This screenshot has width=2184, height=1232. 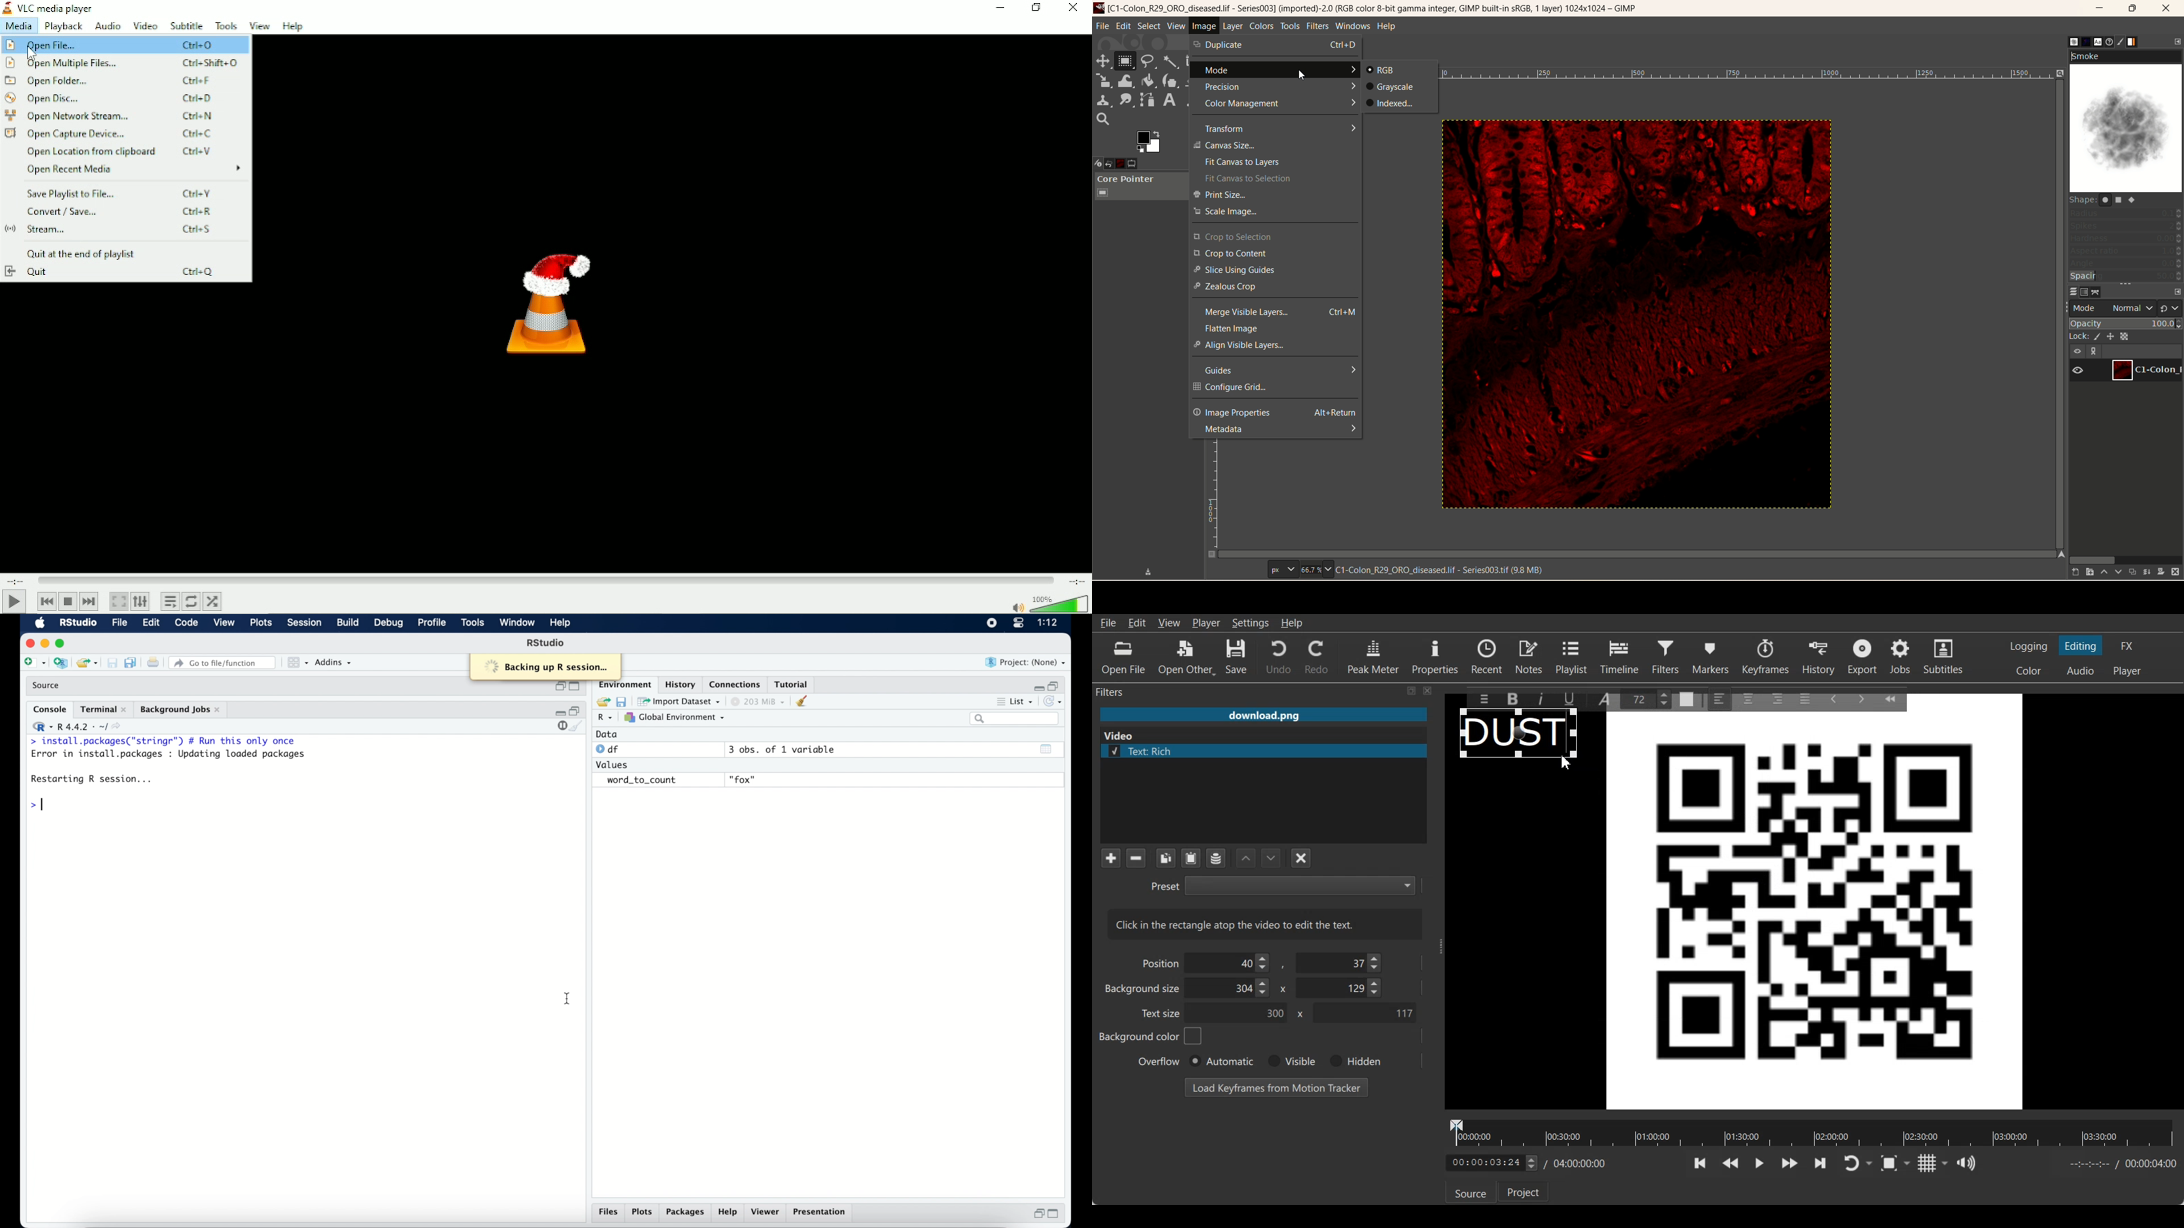 What do you see at coordinates (1668, 656) in the screenshot?
I see `Filters` at bounding box center [1668, 656].